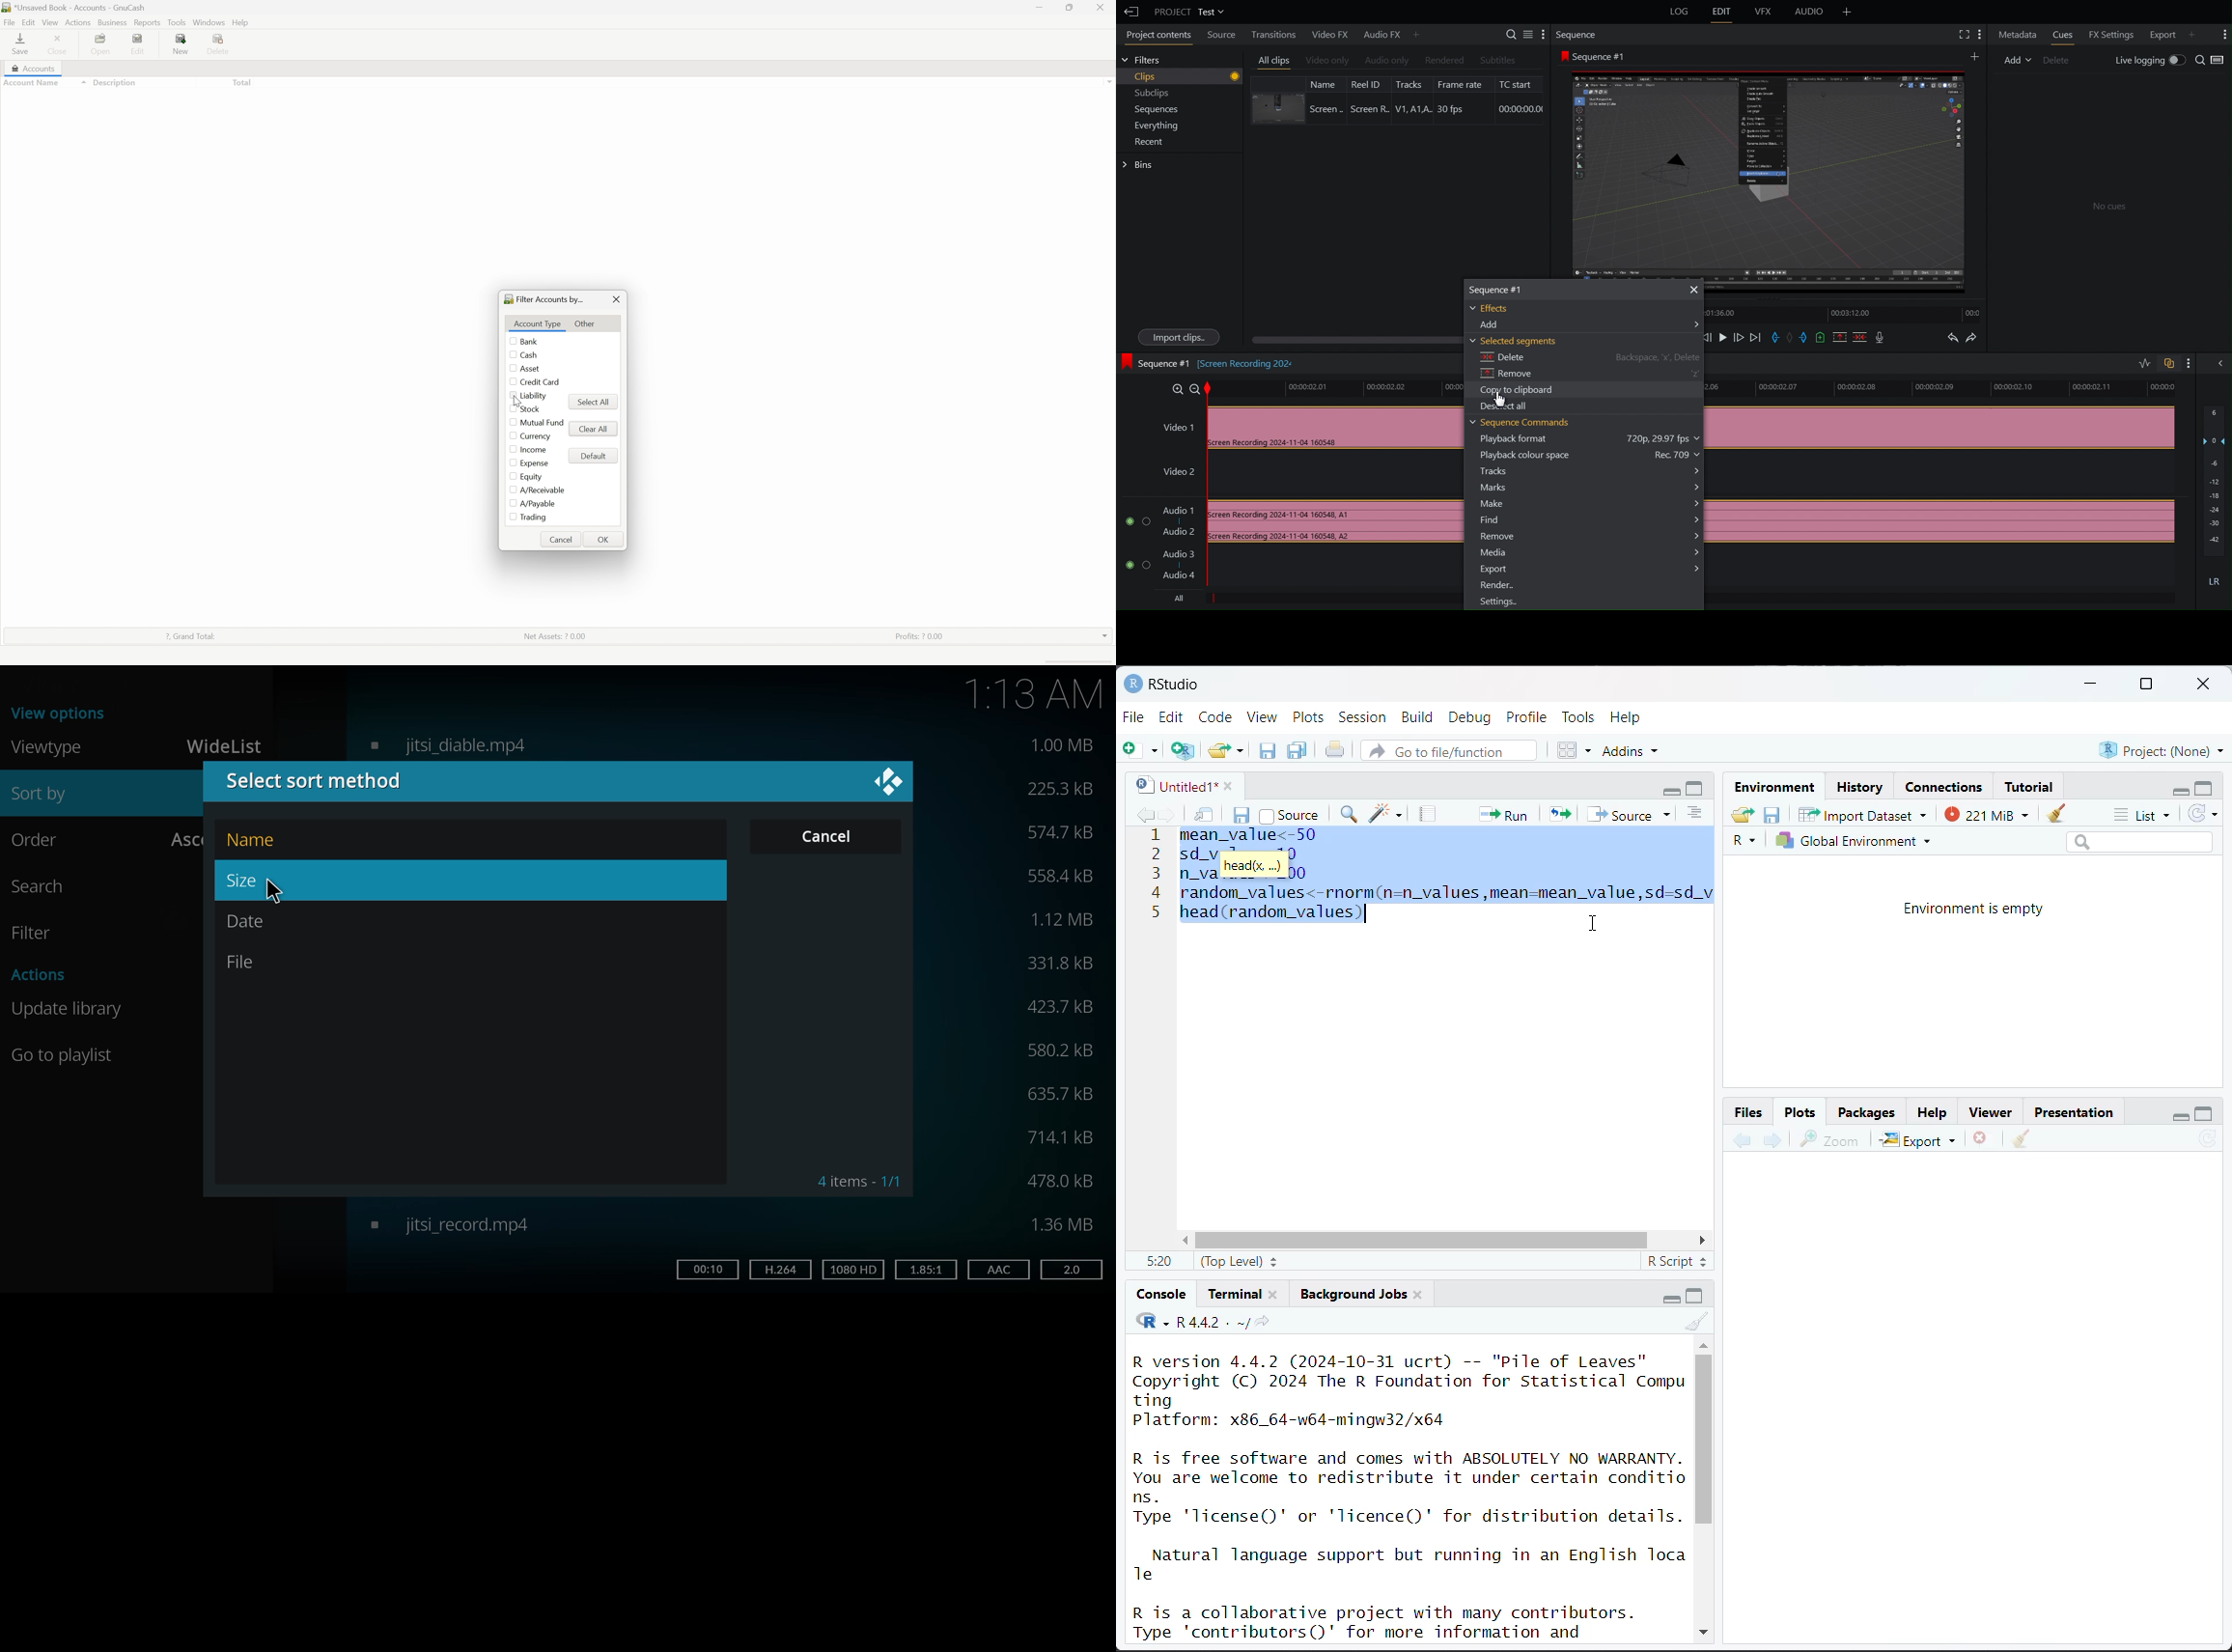 The image size is (2240, 1652). Describe the element at coordinates (1052, 1184) in the screenshot. I see `size` at that location.